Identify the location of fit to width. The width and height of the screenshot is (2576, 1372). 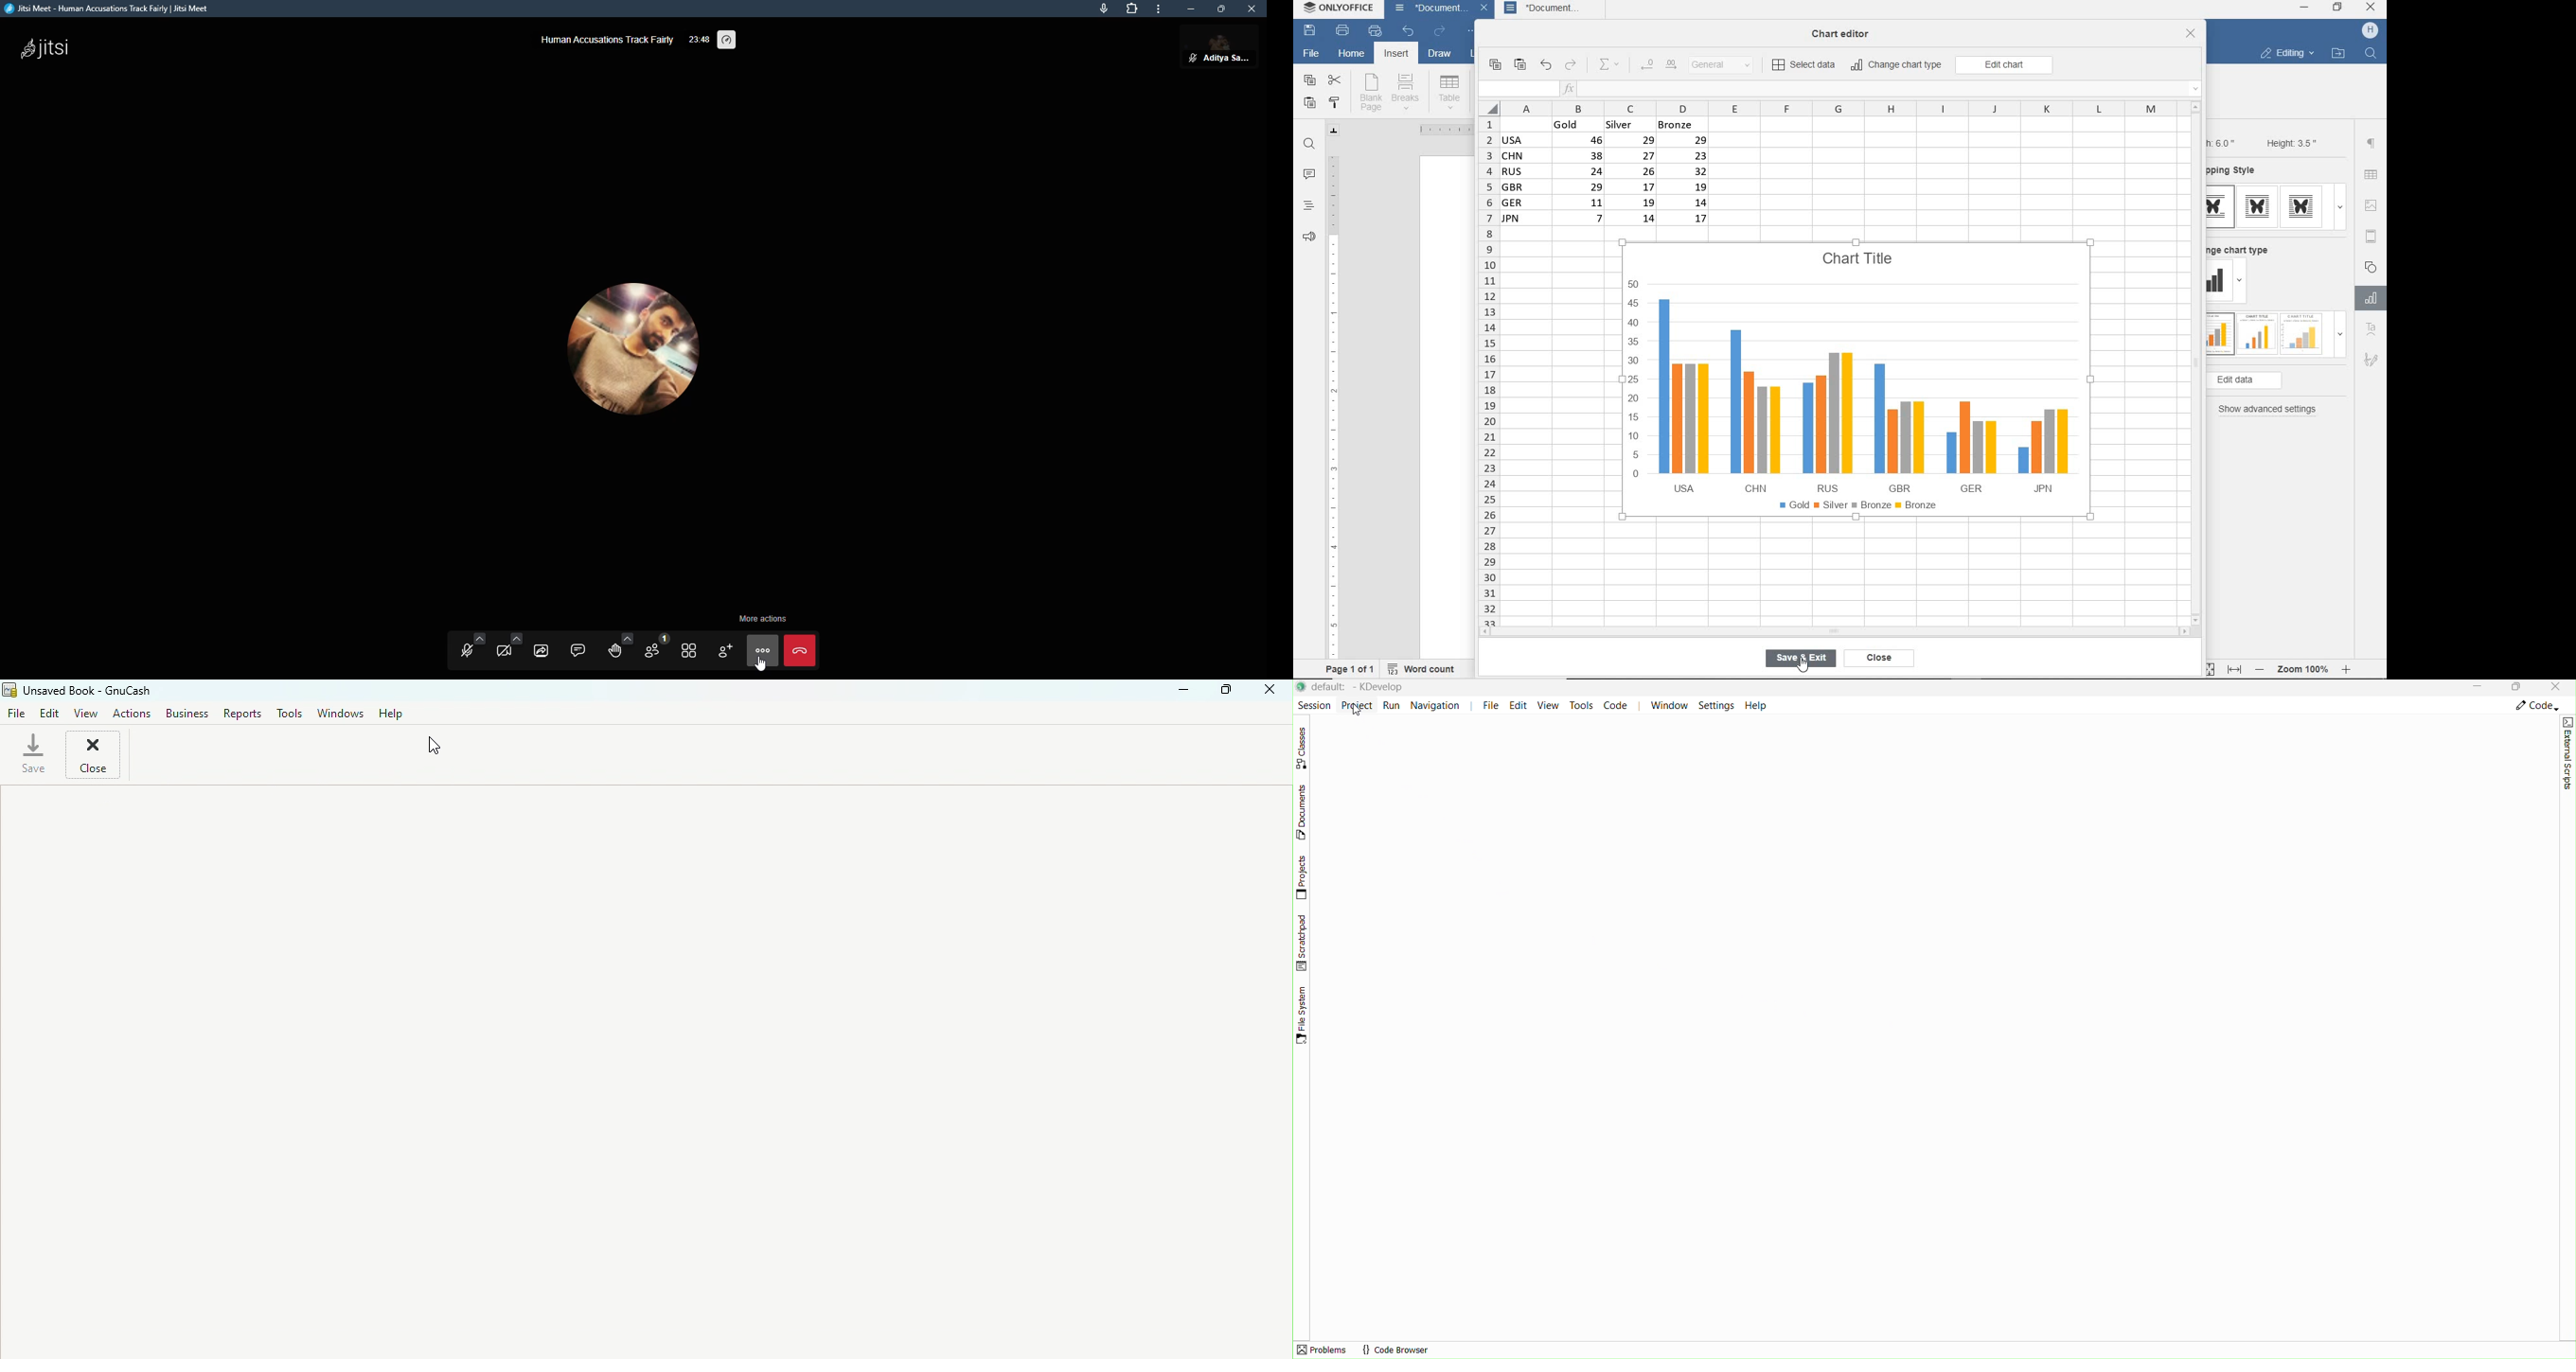
(2234, 669).